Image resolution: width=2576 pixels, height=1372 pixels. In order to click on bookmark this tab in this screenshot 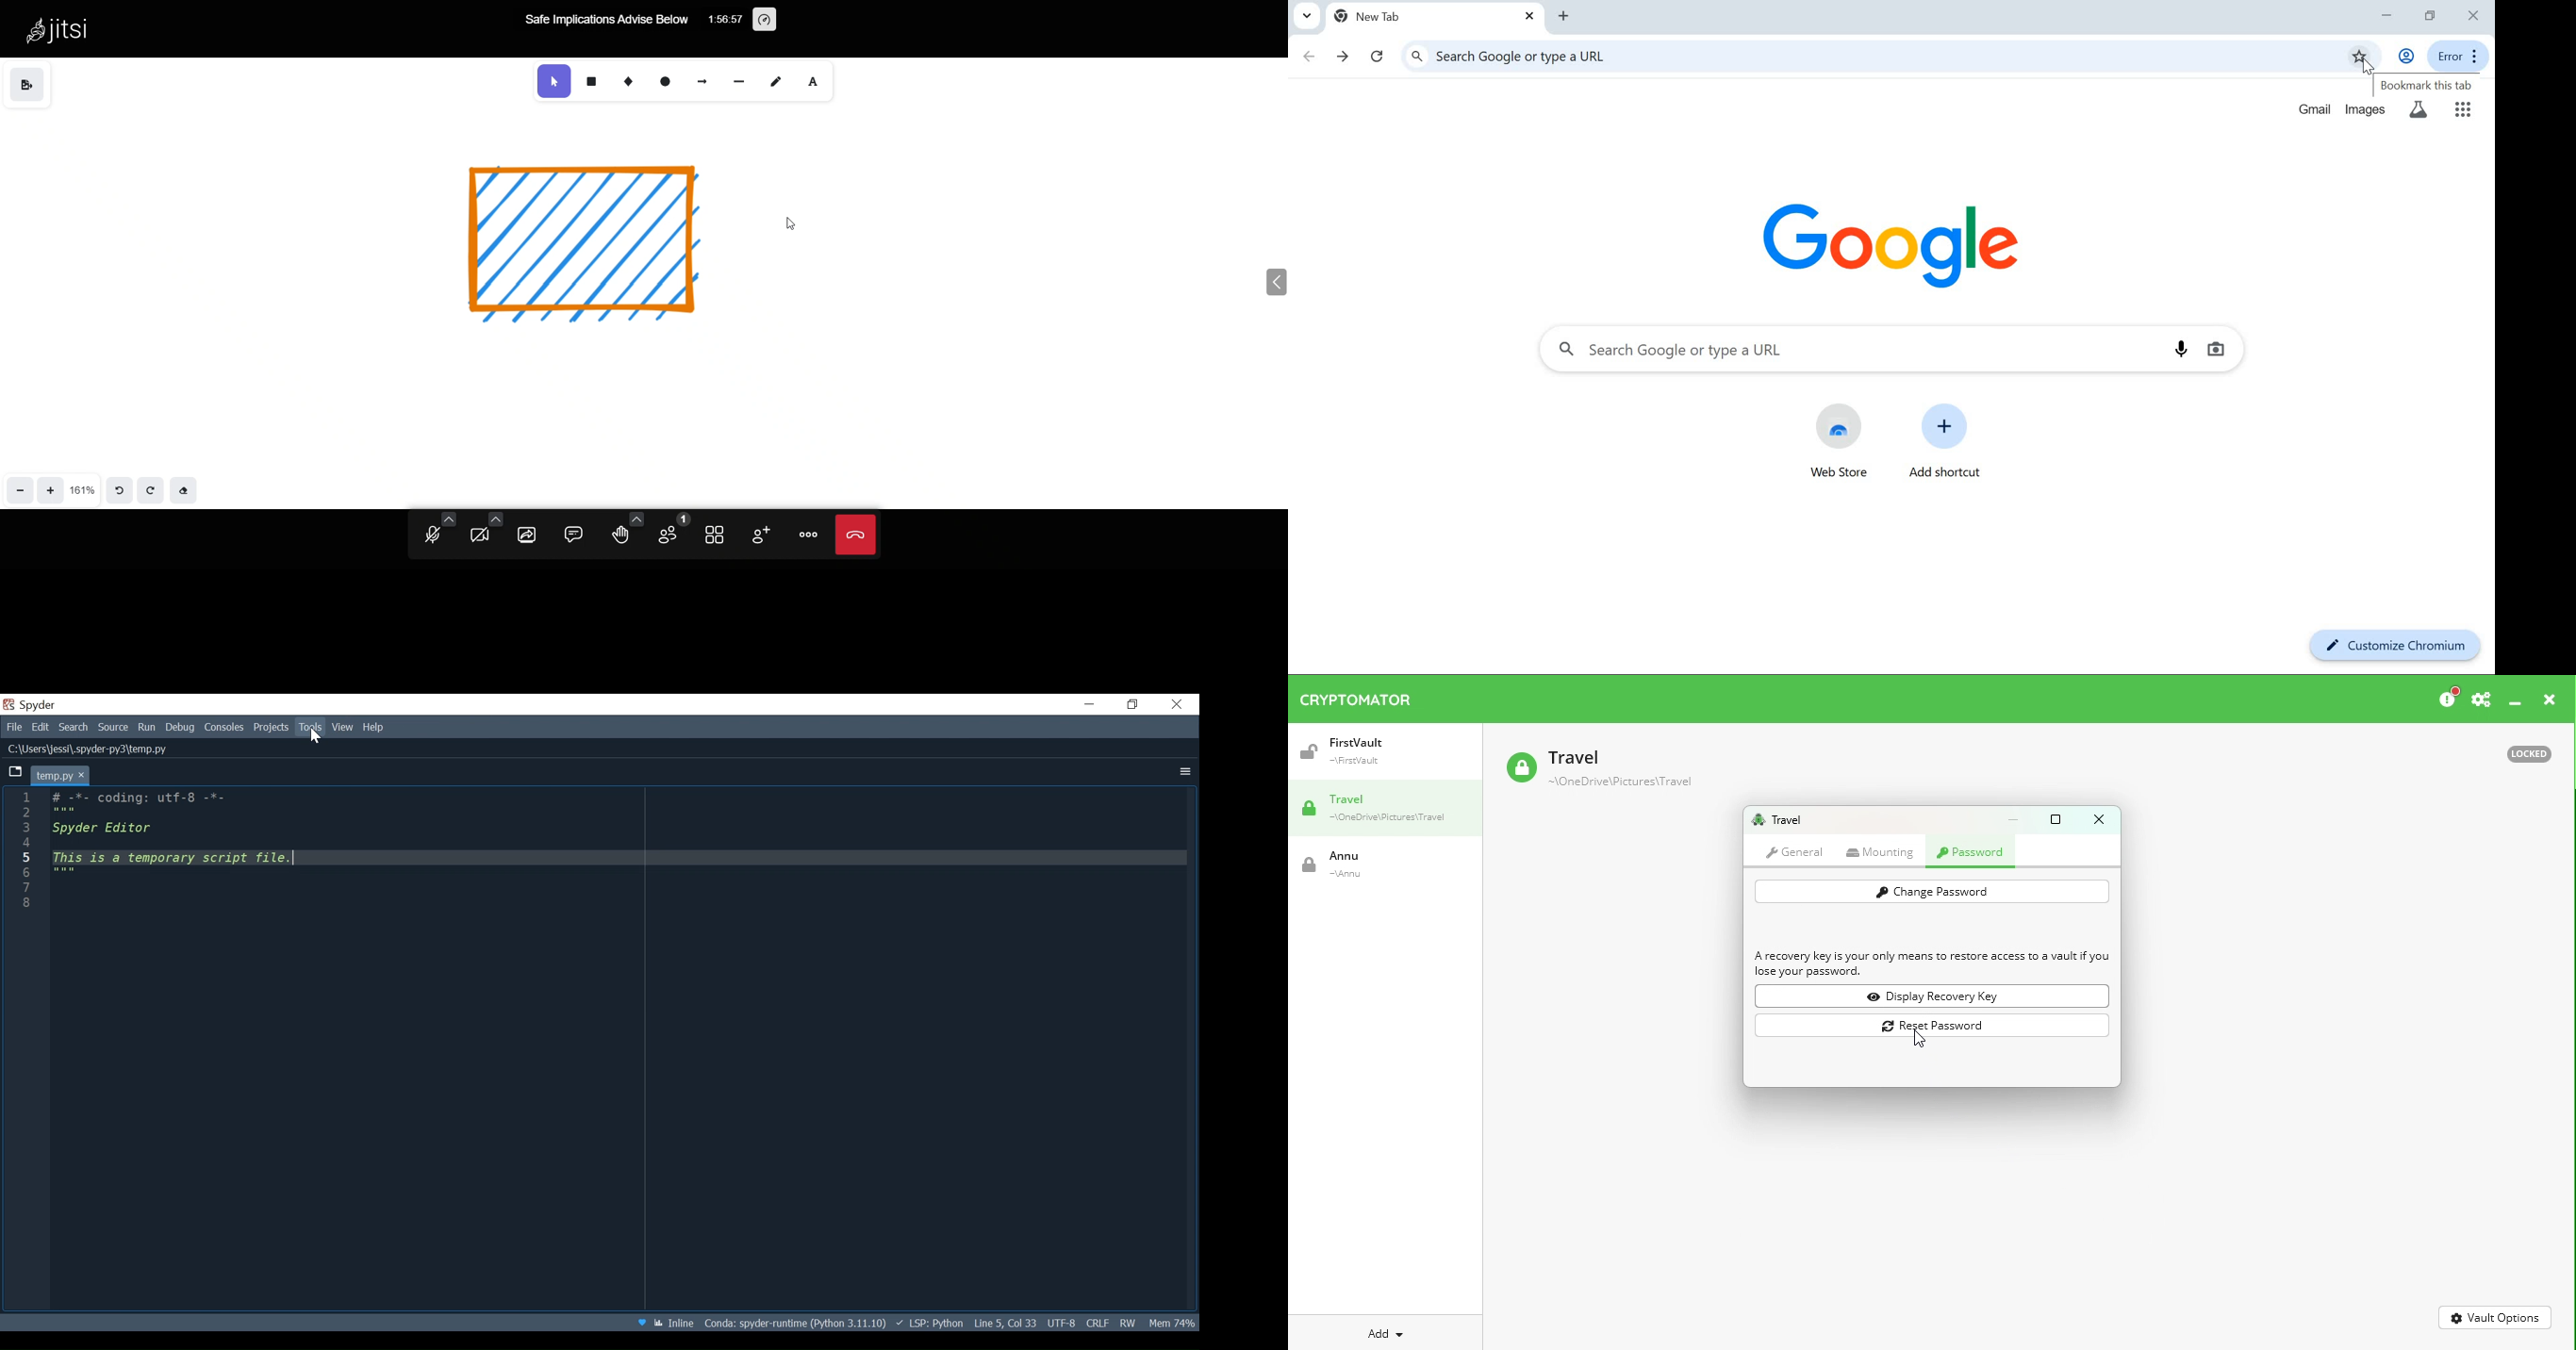, I will do `click(2426, 85)`.